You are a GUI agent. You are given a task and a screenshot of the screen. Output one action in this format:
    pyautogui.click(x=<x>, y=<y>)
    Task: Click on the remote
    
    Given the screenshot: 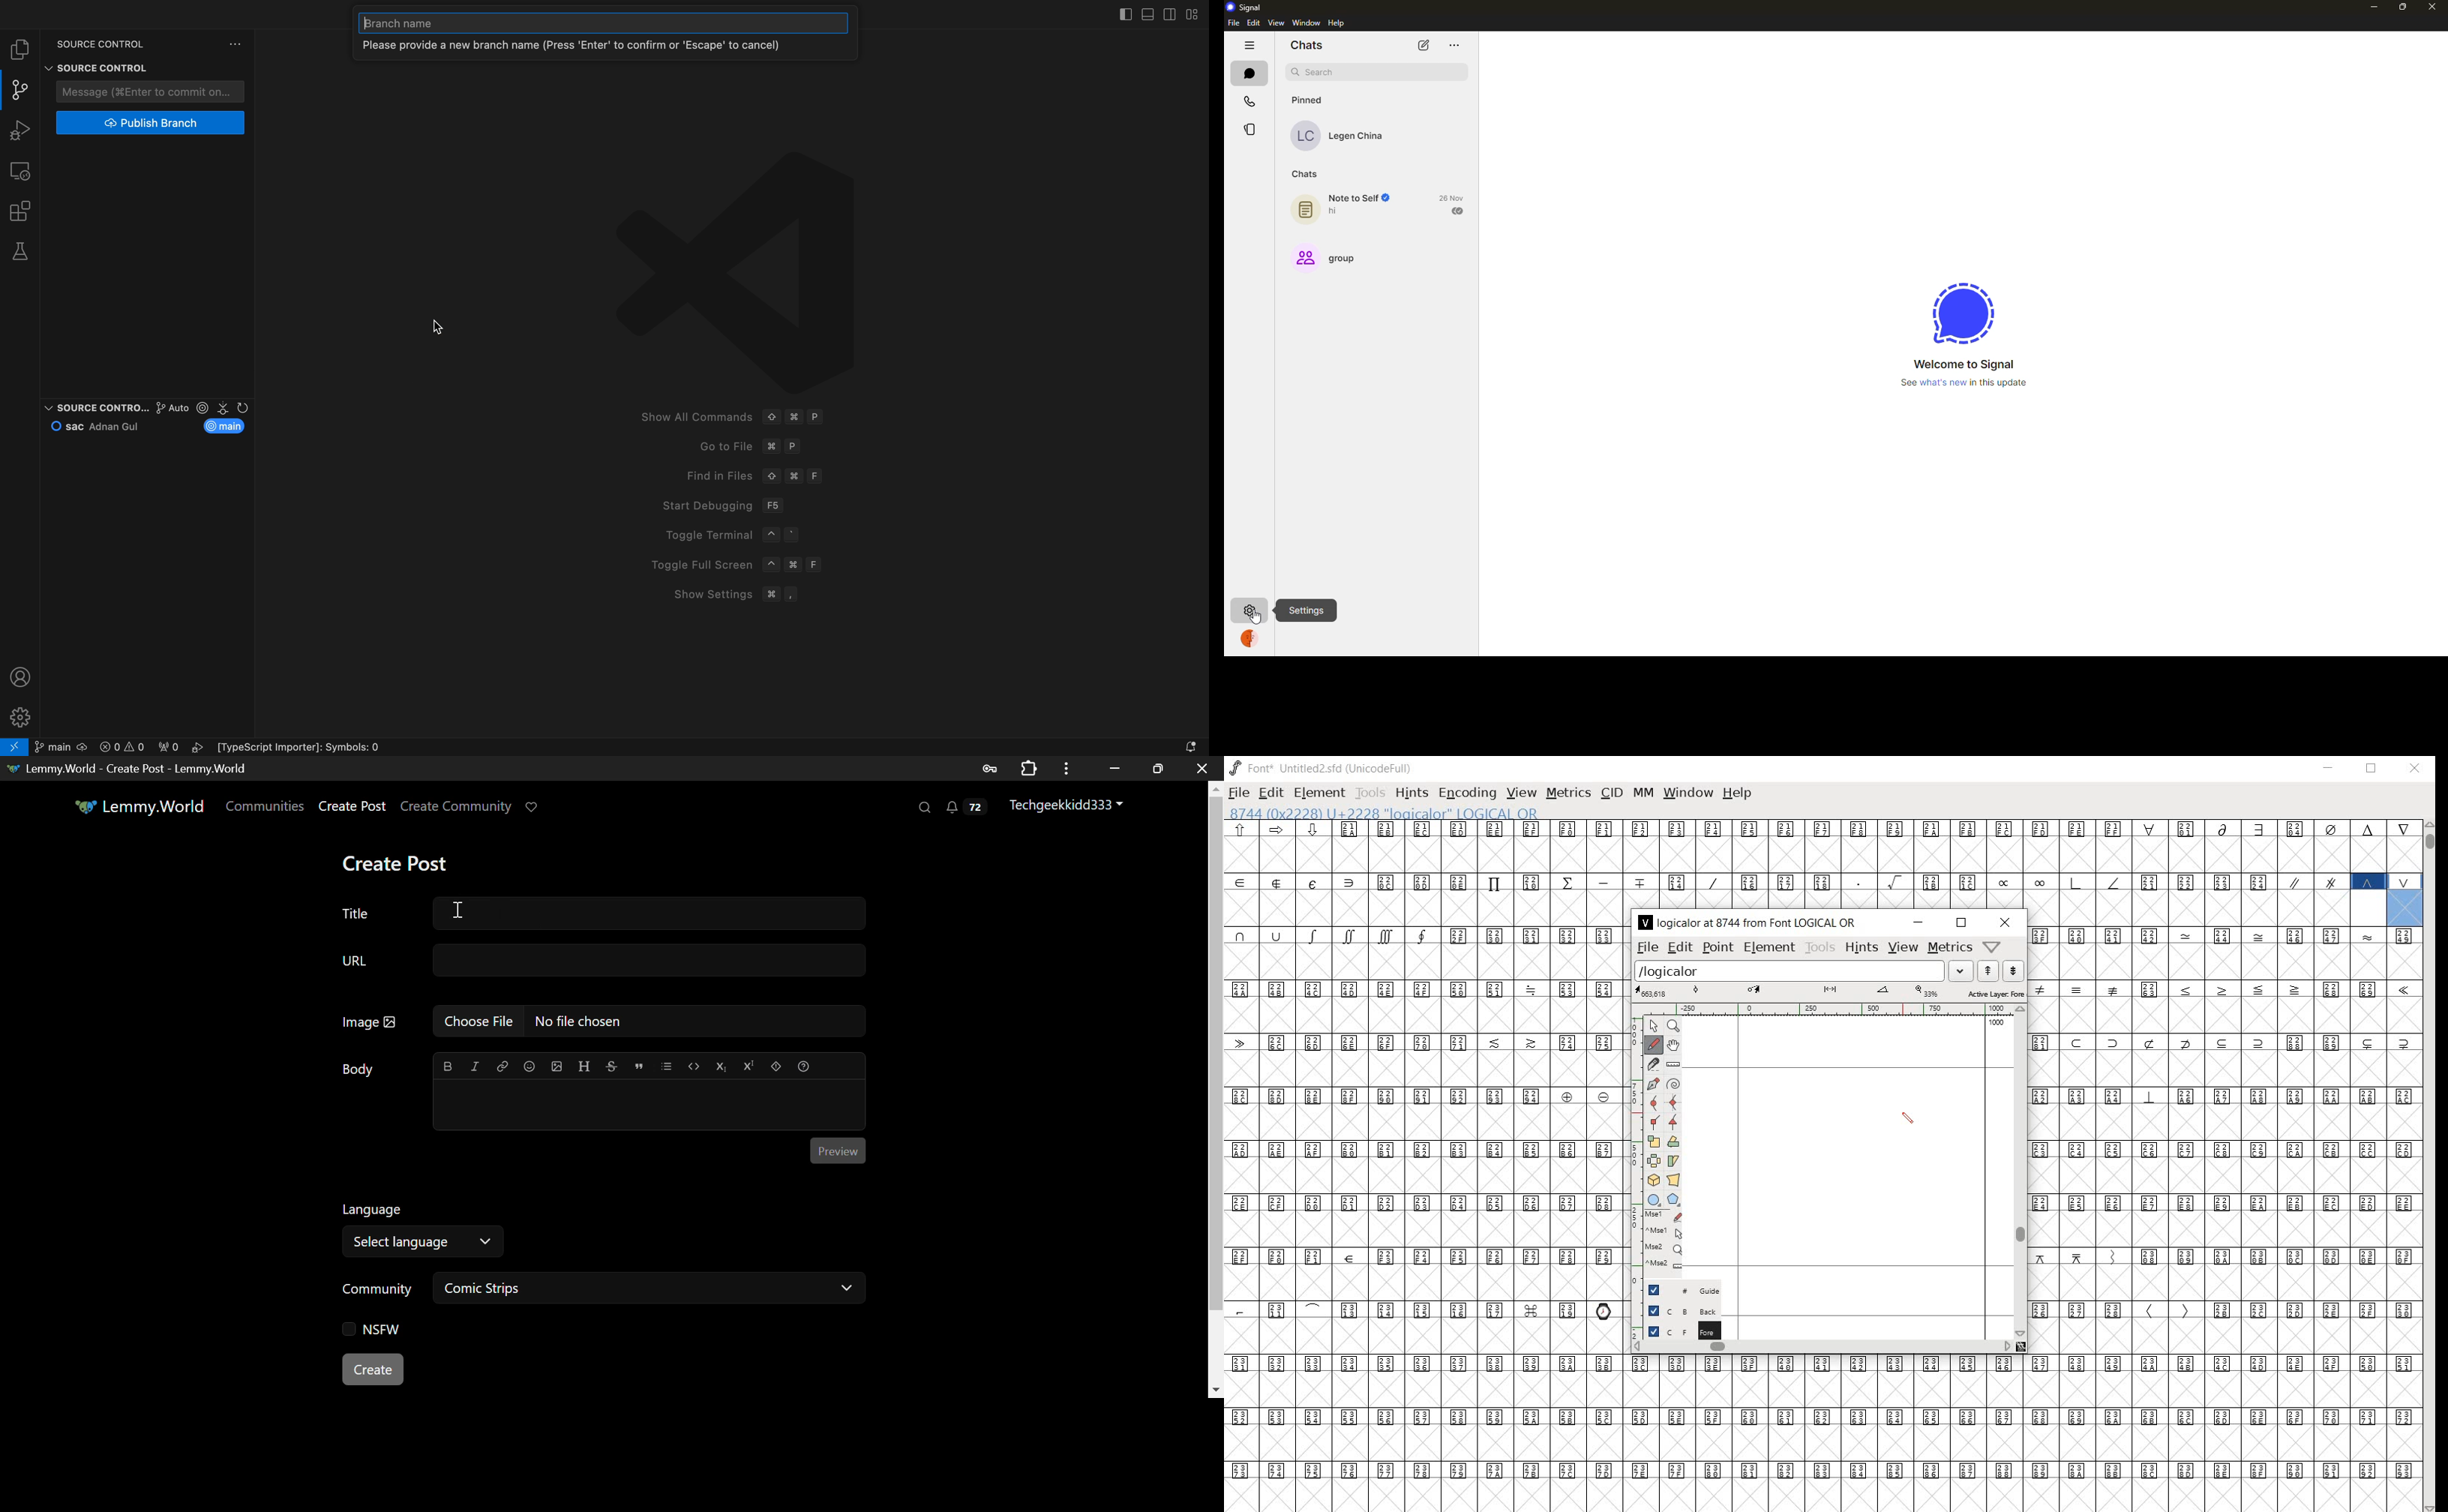 What is the action you would take?
    pyautogui.click(x=23, y=170)
    